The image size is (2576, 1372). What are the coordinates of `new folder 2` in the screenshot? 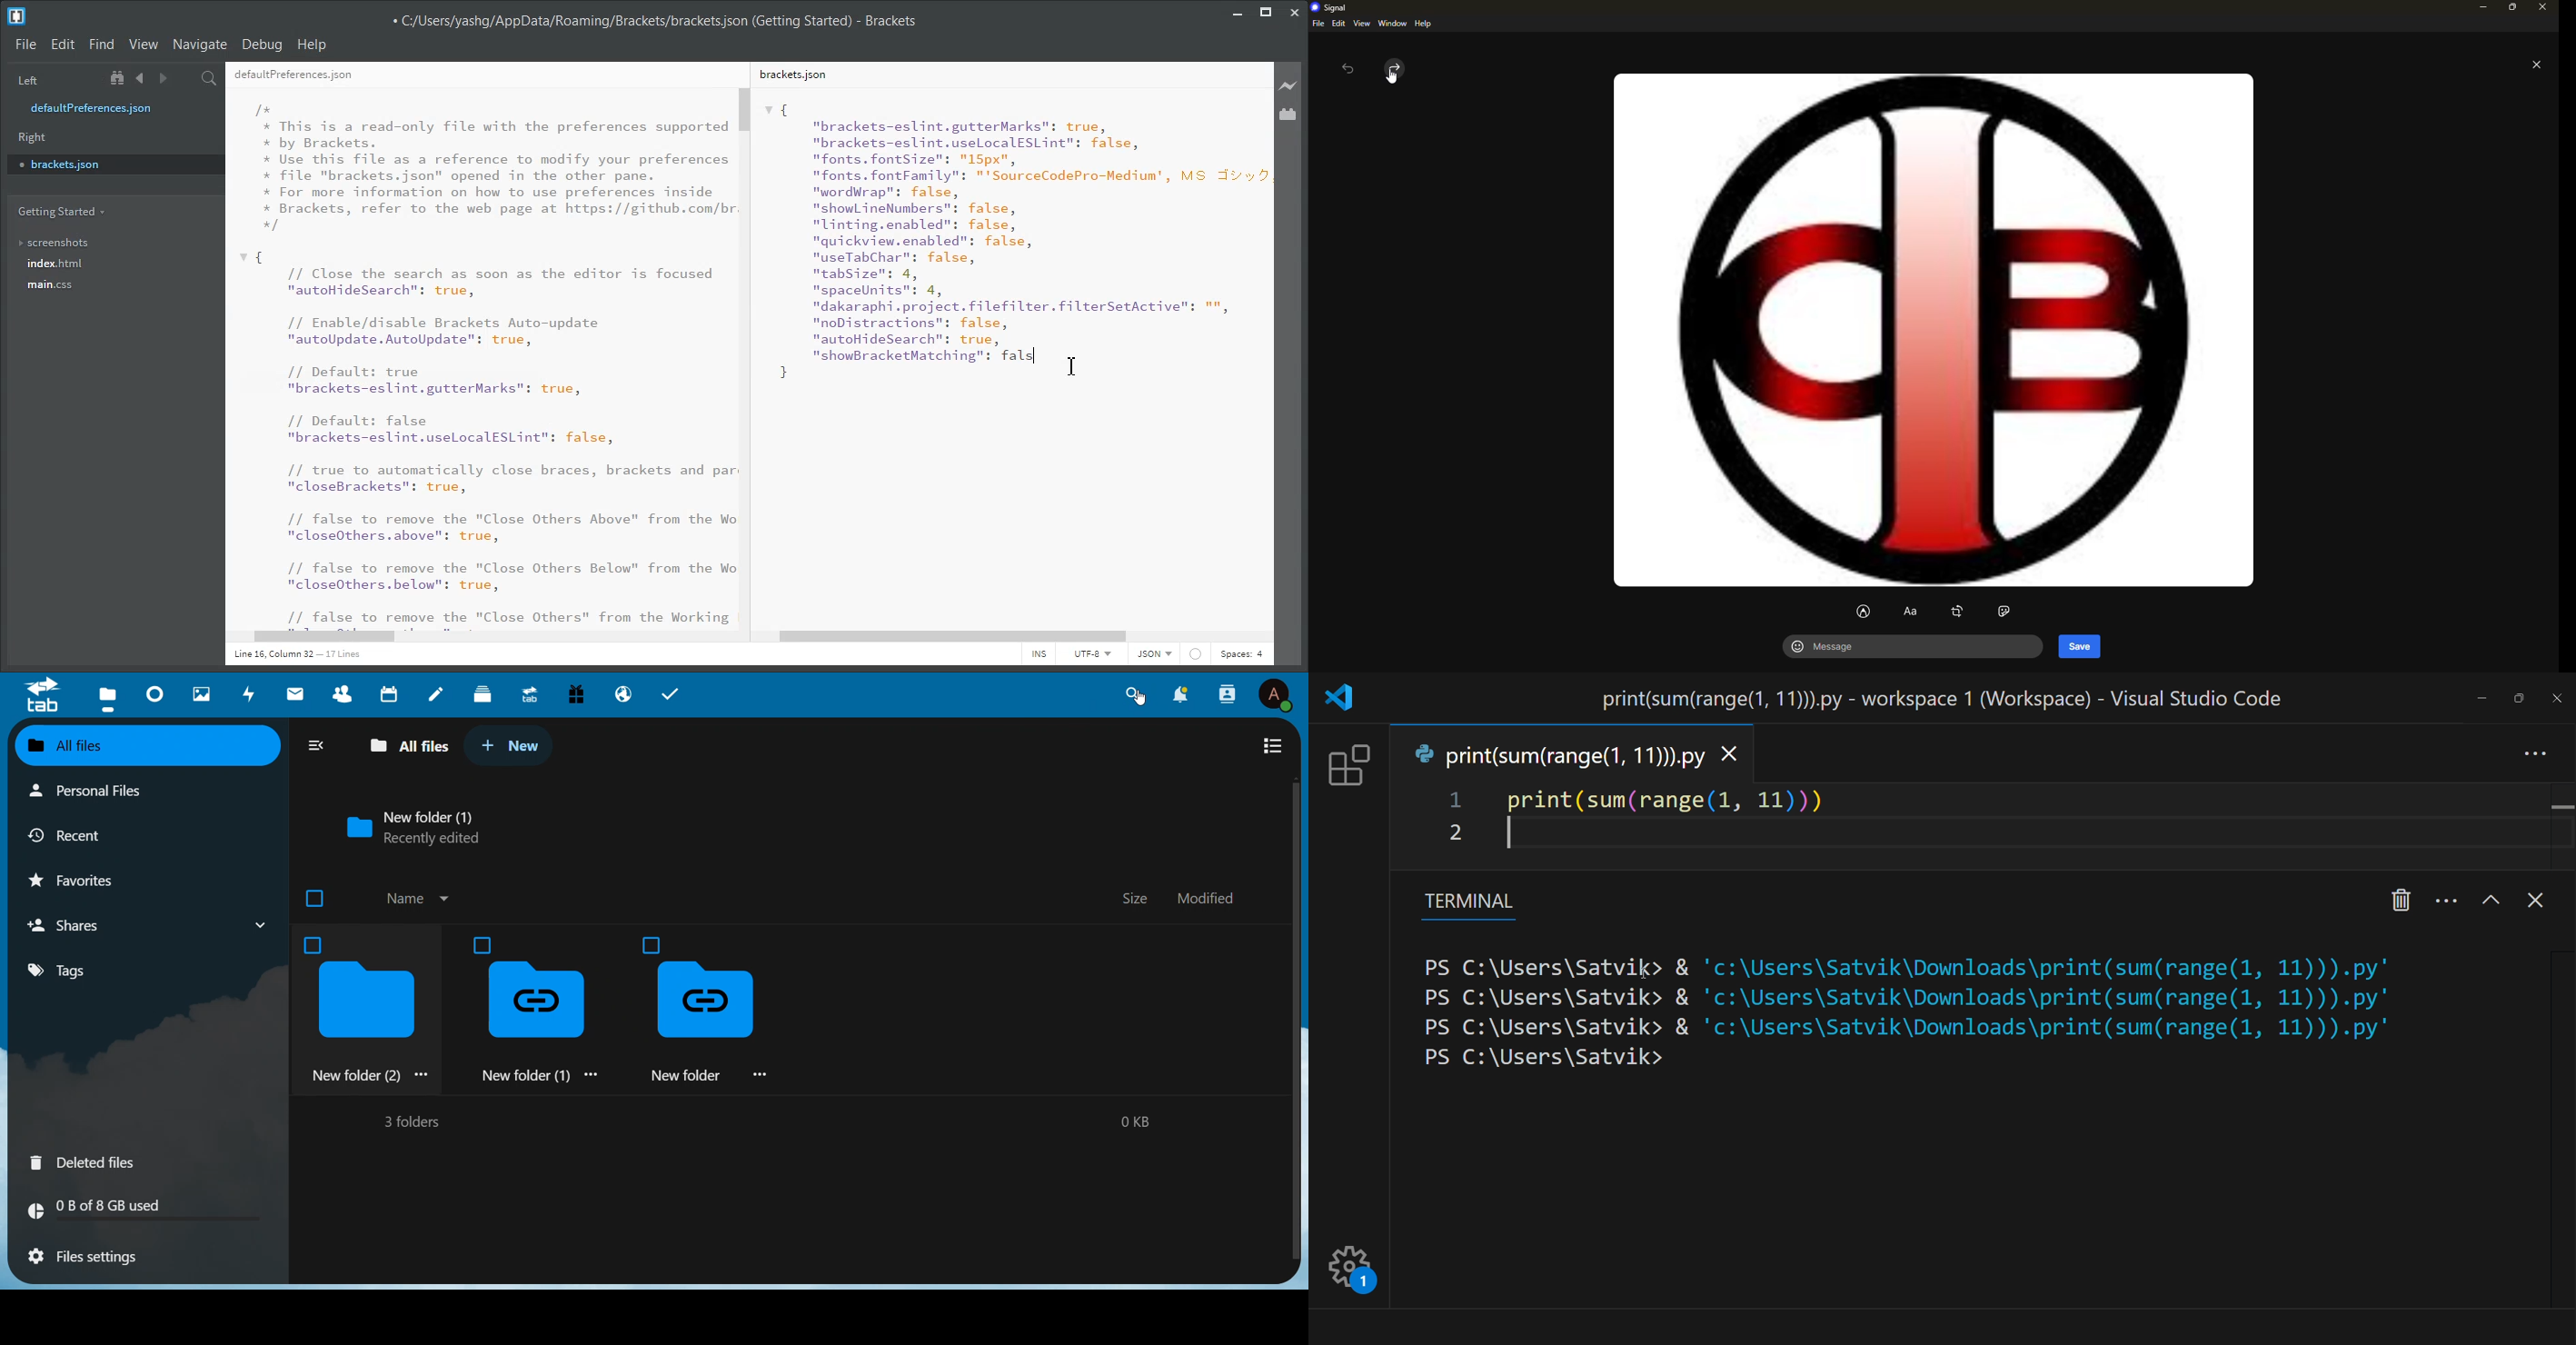 It's located at (369, 1008).